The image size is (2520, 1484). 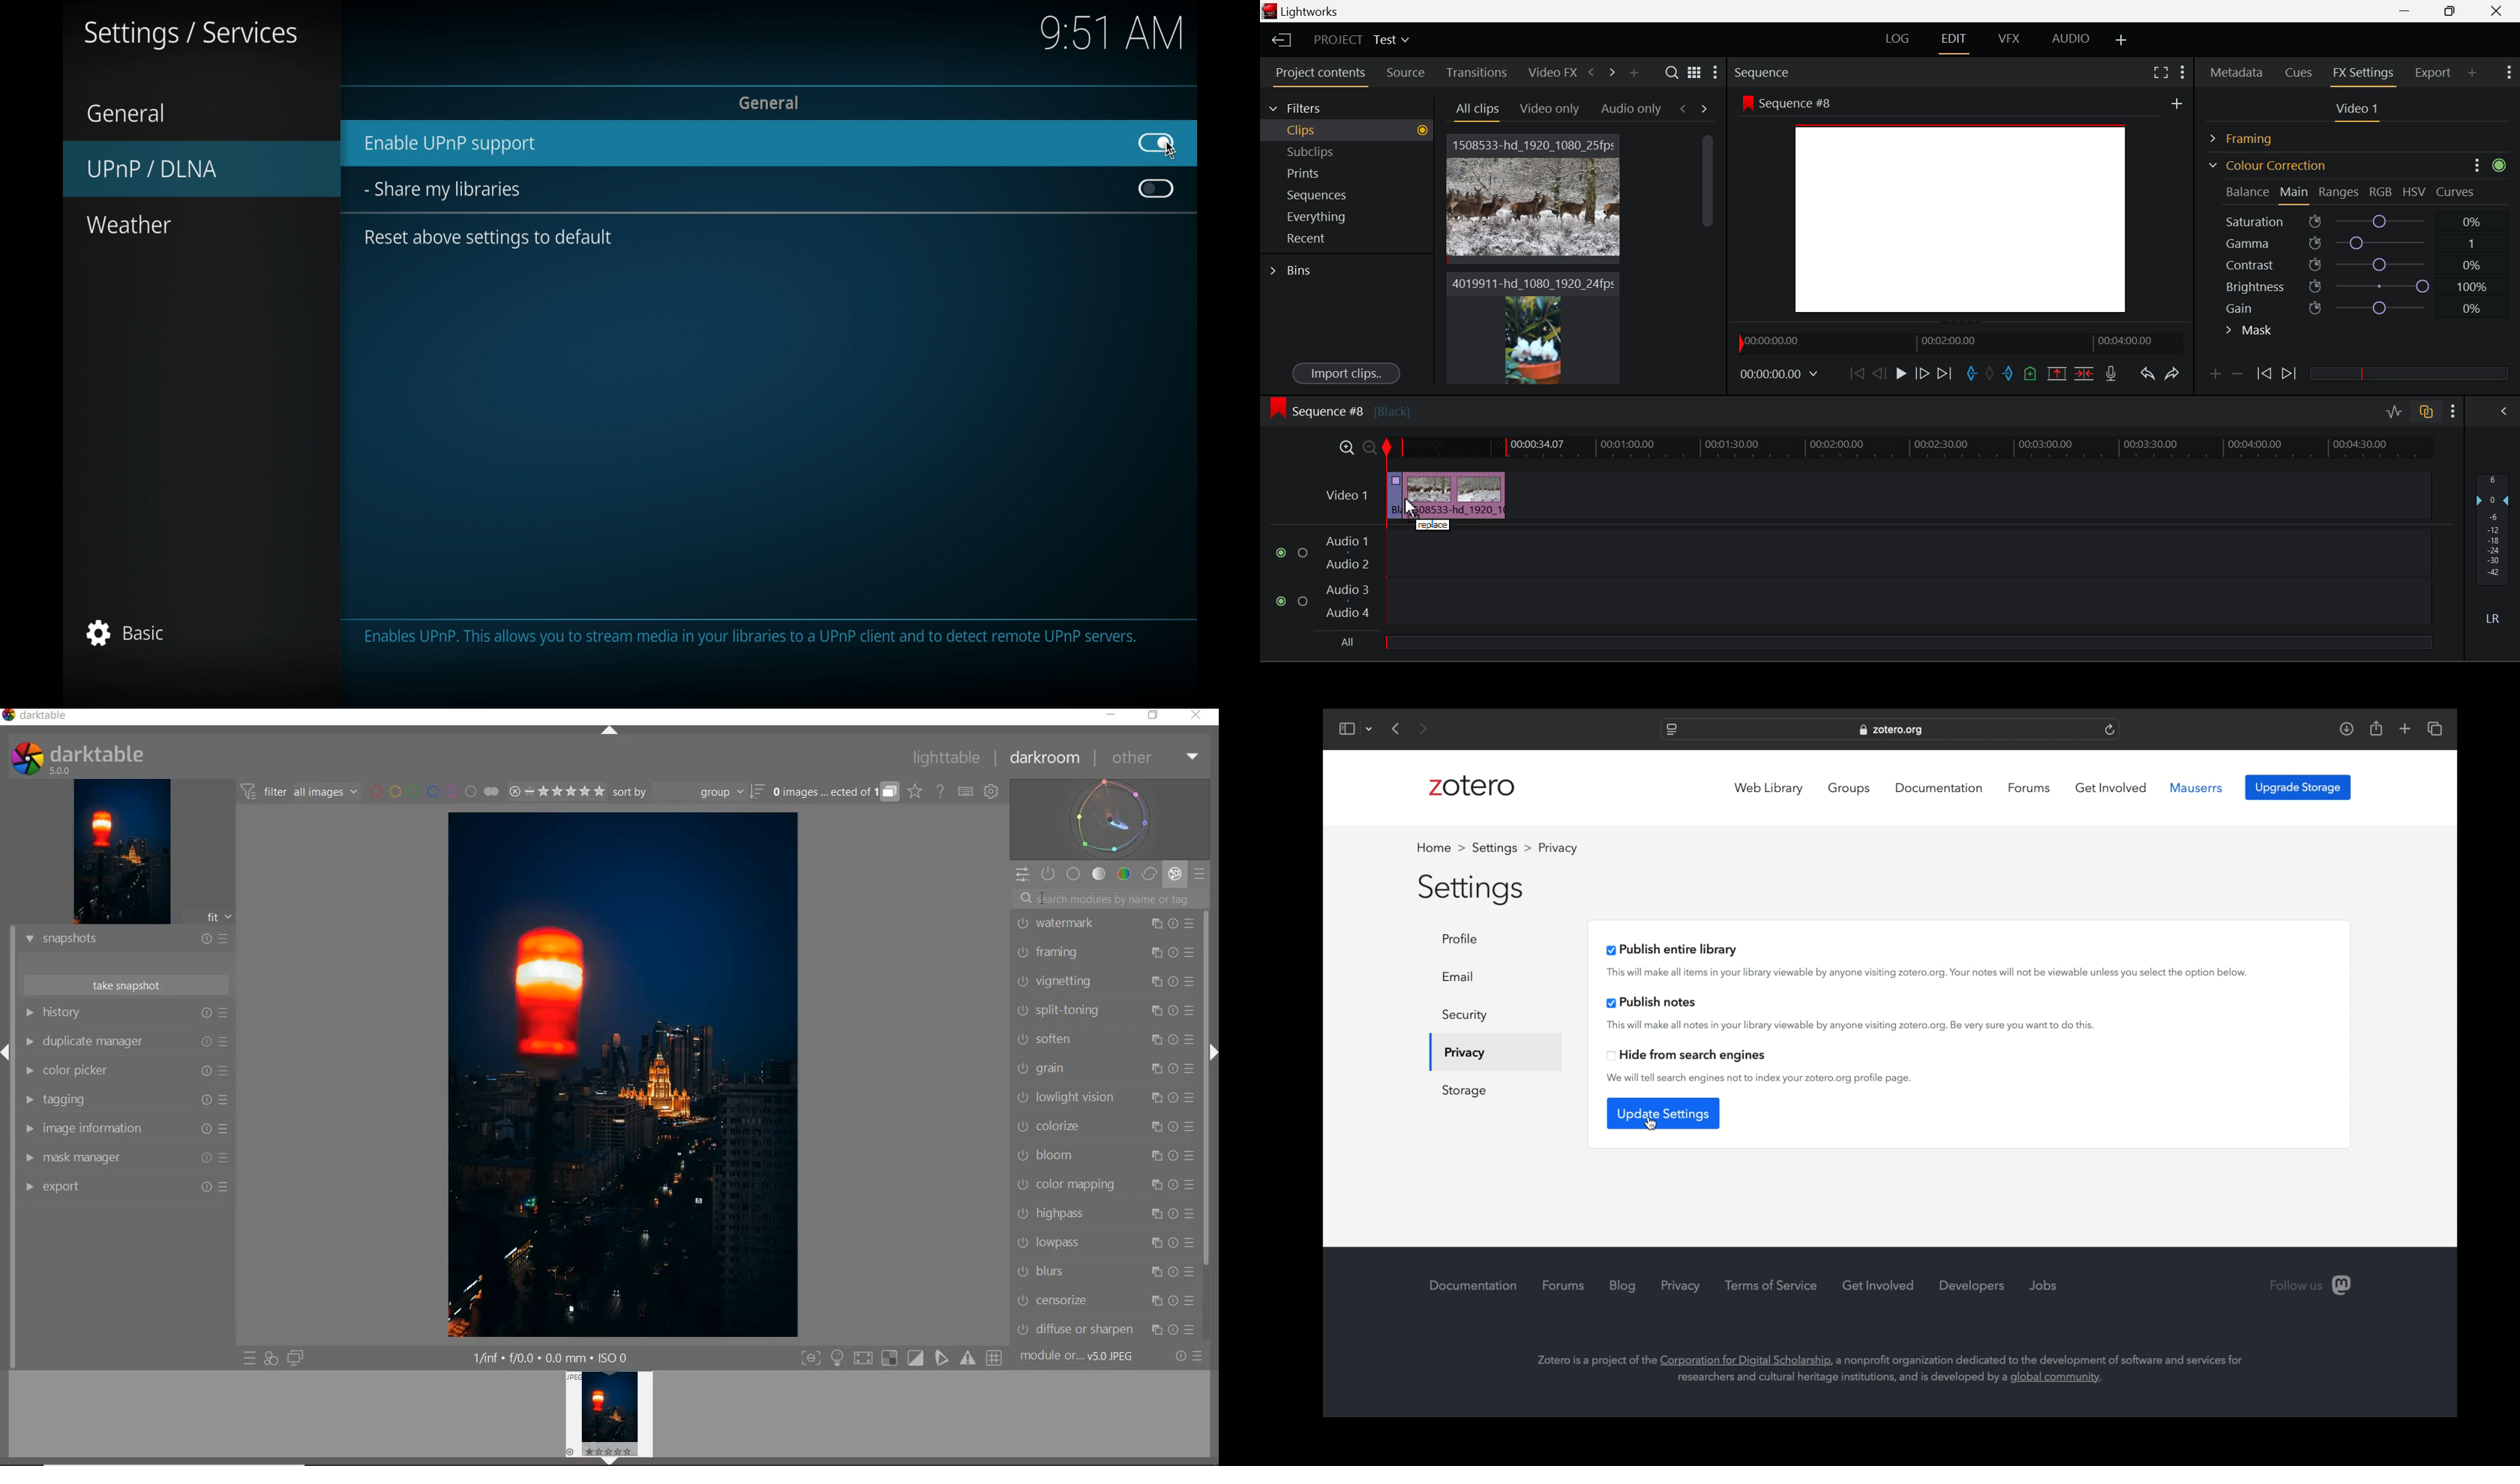 I want to click on SELECTED IMAGE, so click(x=622, y=1072).